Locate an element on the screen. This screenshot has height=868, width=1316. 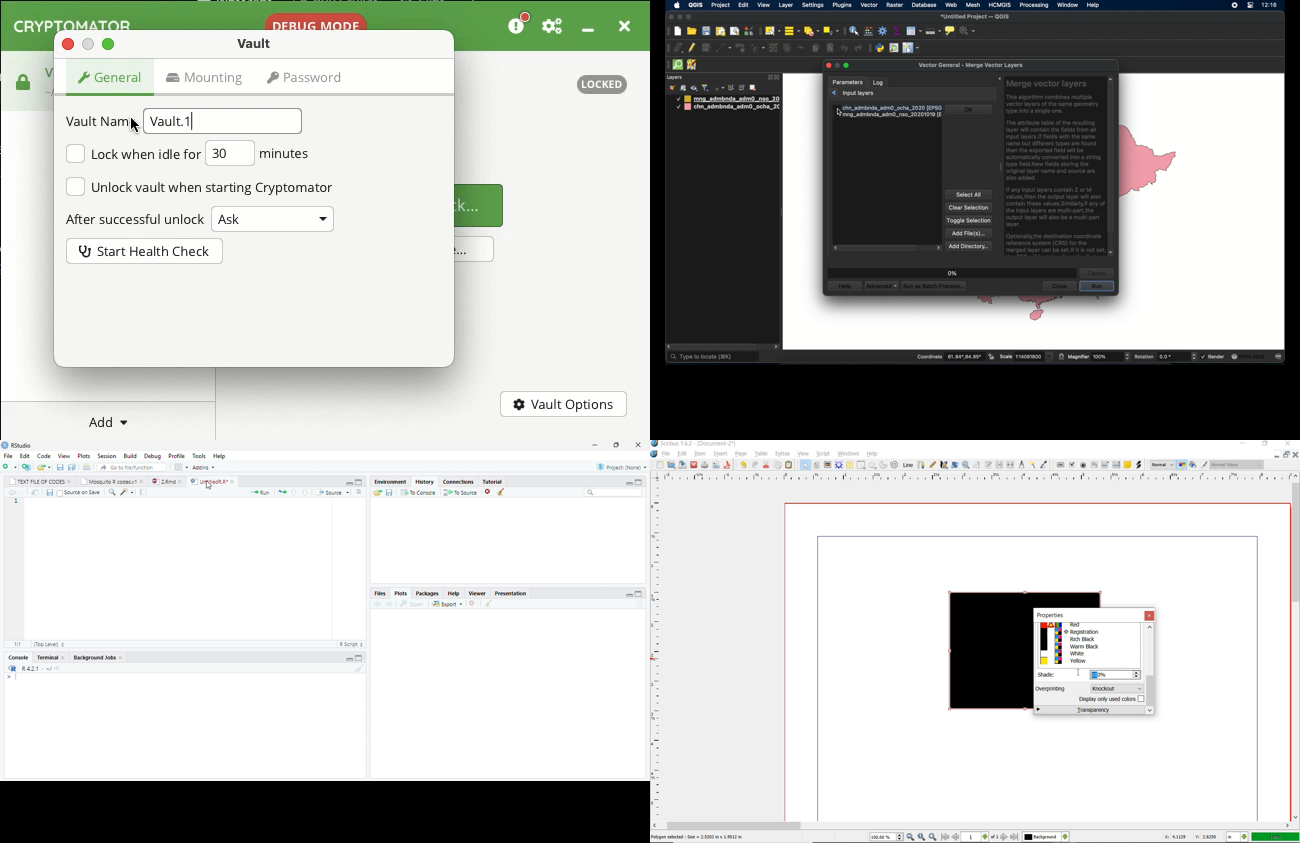
edit text with story editor is located at coordinates (988, 466).